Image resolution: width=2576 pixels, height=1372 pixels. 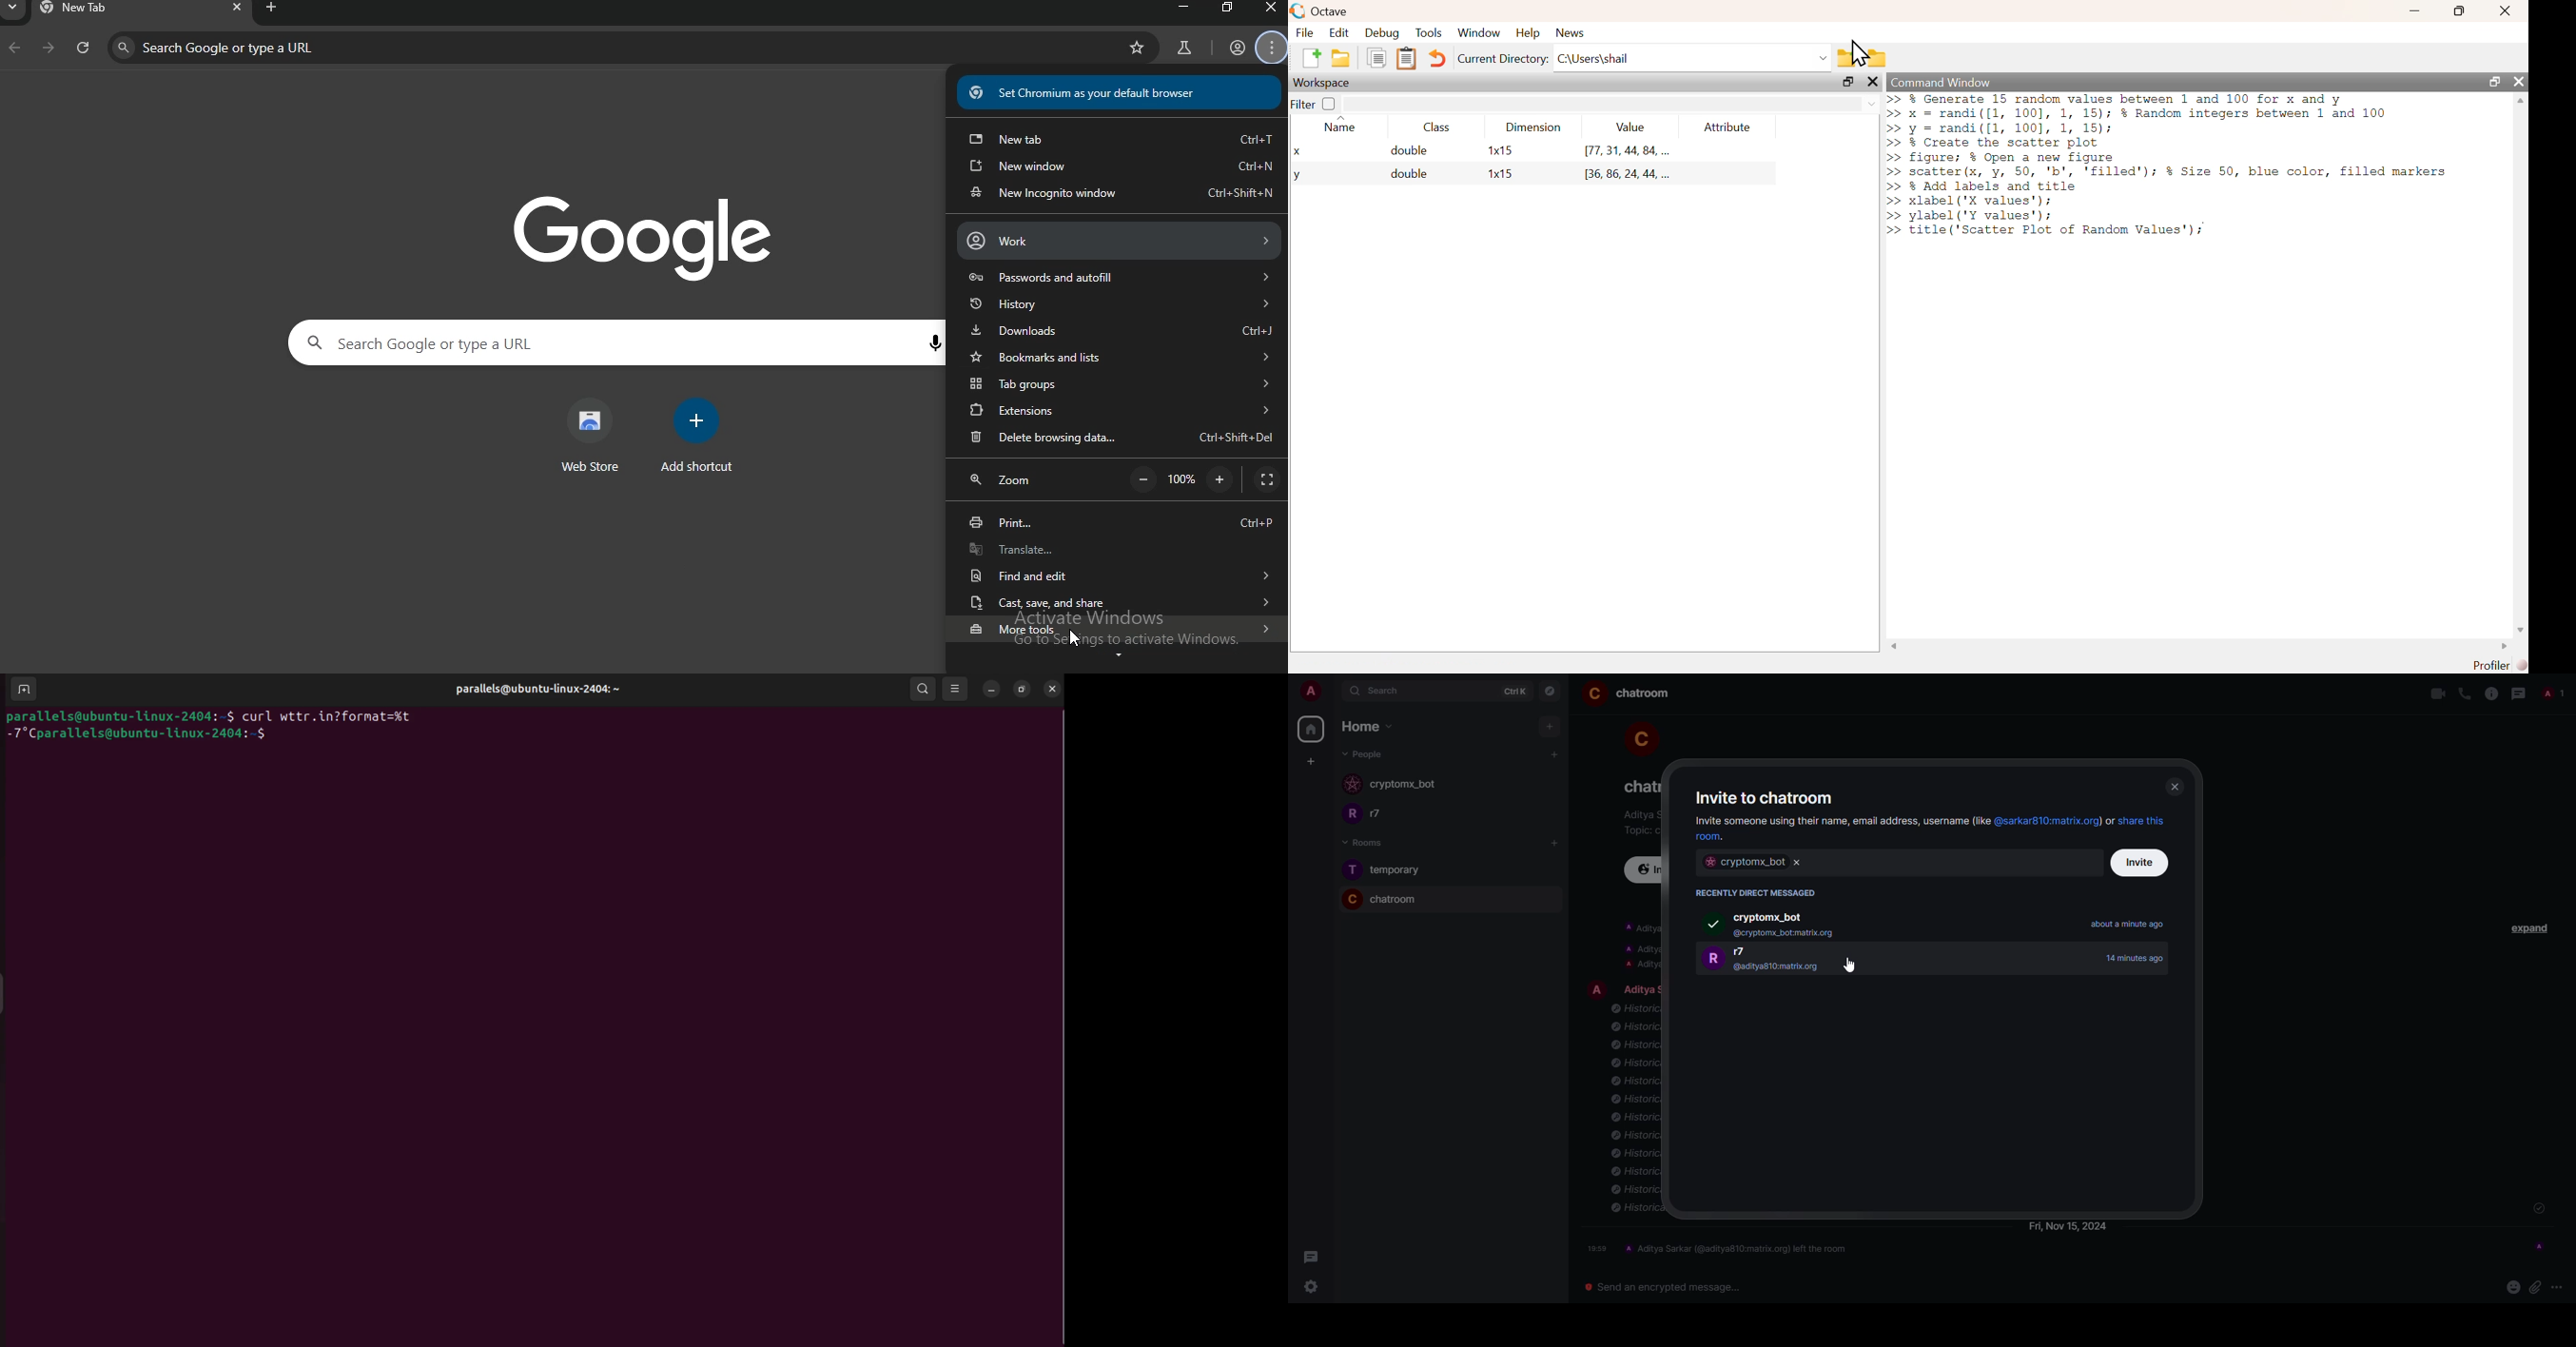 What do you see at coordinates (1375, 57) in the screenshot?
I see `Duplicate` at bounding box center [1375, 57].